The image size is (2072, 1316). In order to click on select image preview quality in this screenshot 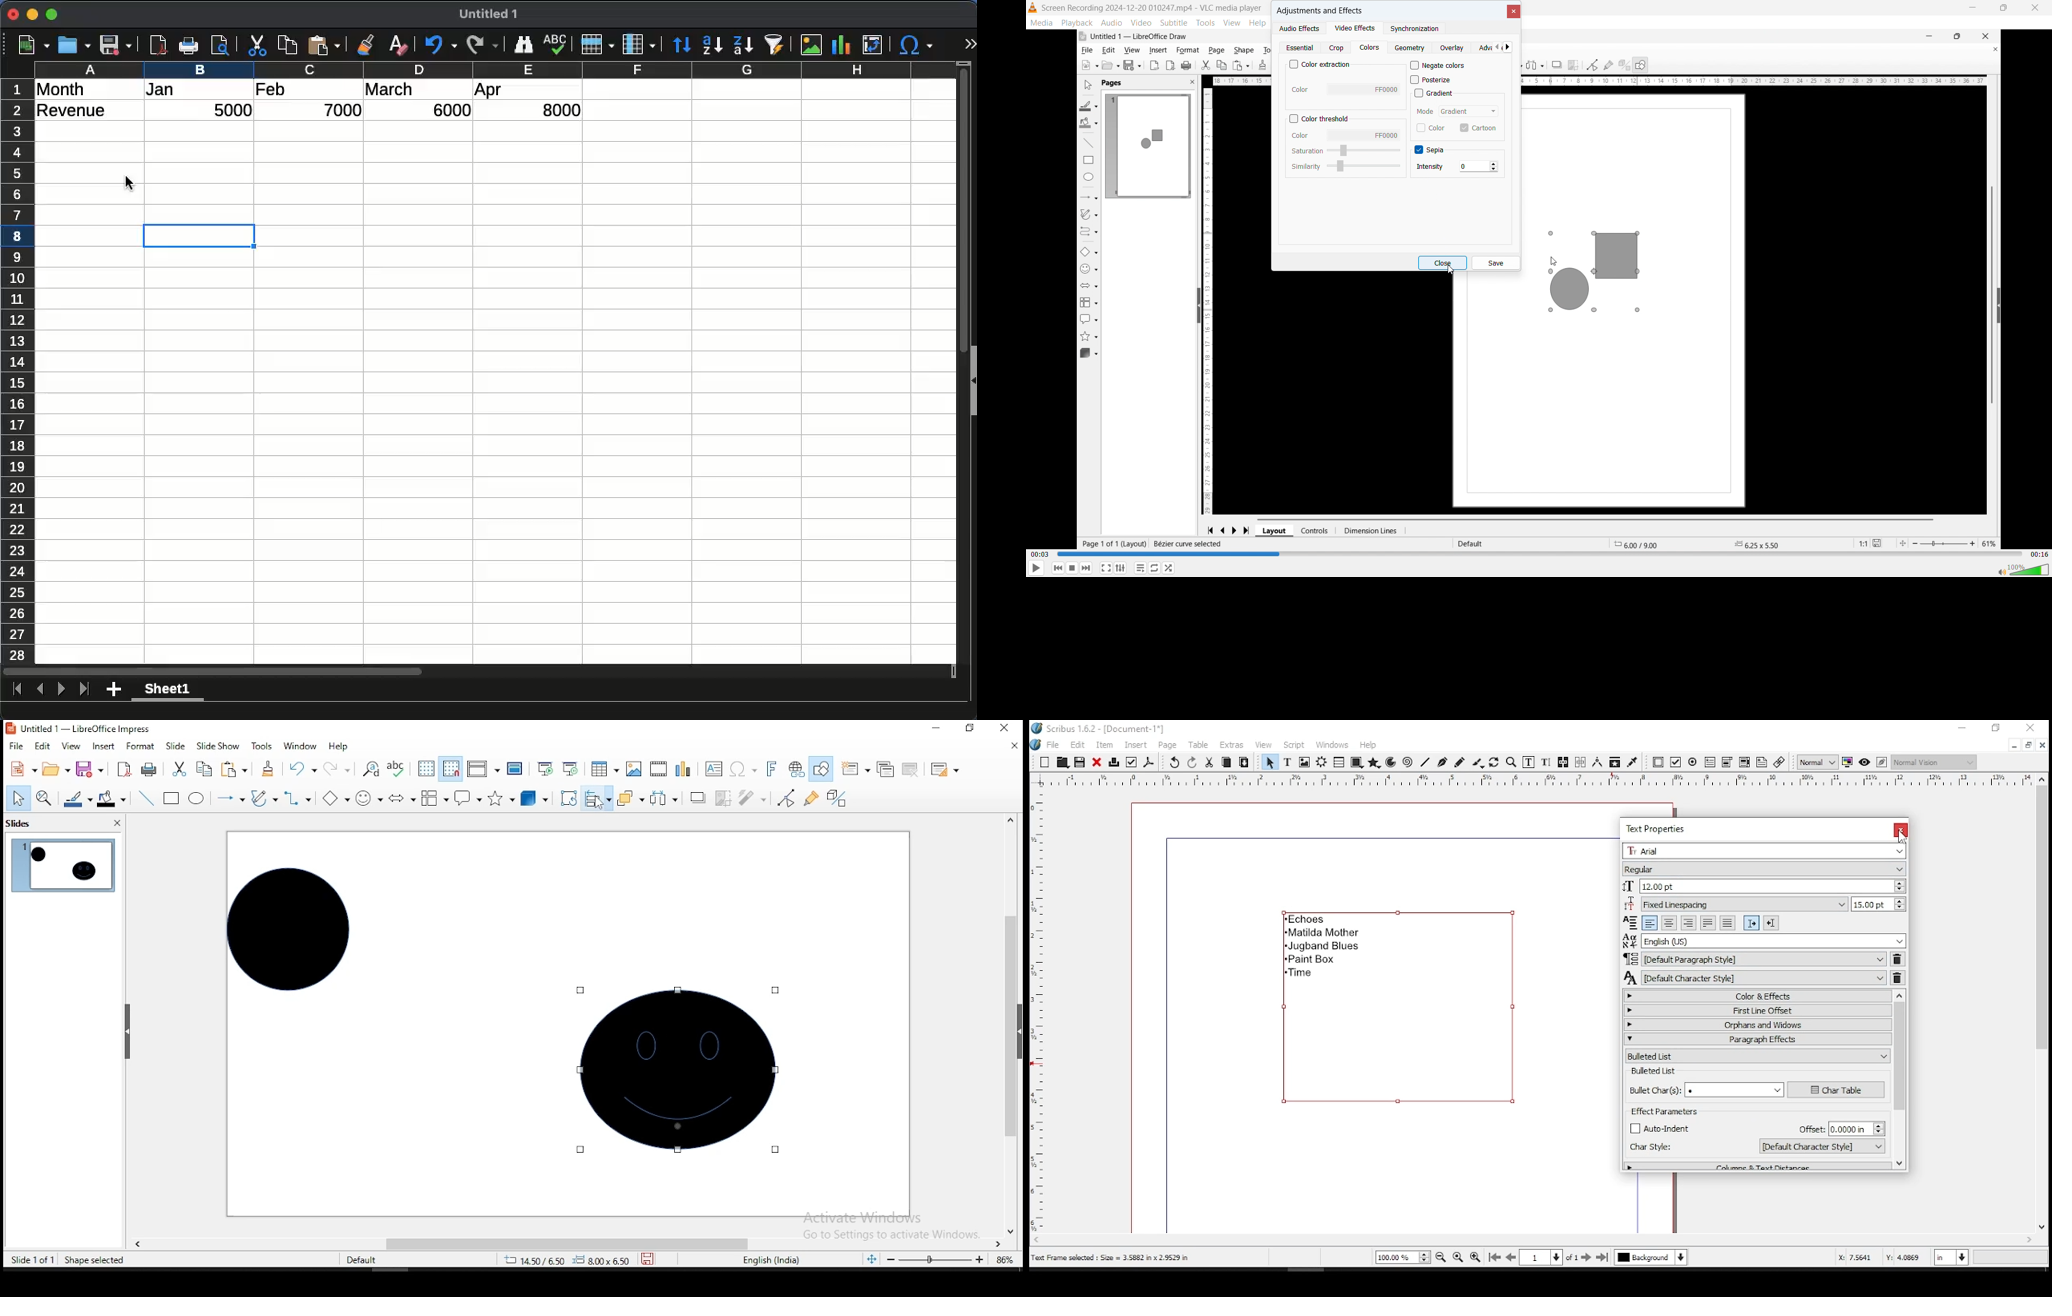, I will do `click(1817, 762)`.